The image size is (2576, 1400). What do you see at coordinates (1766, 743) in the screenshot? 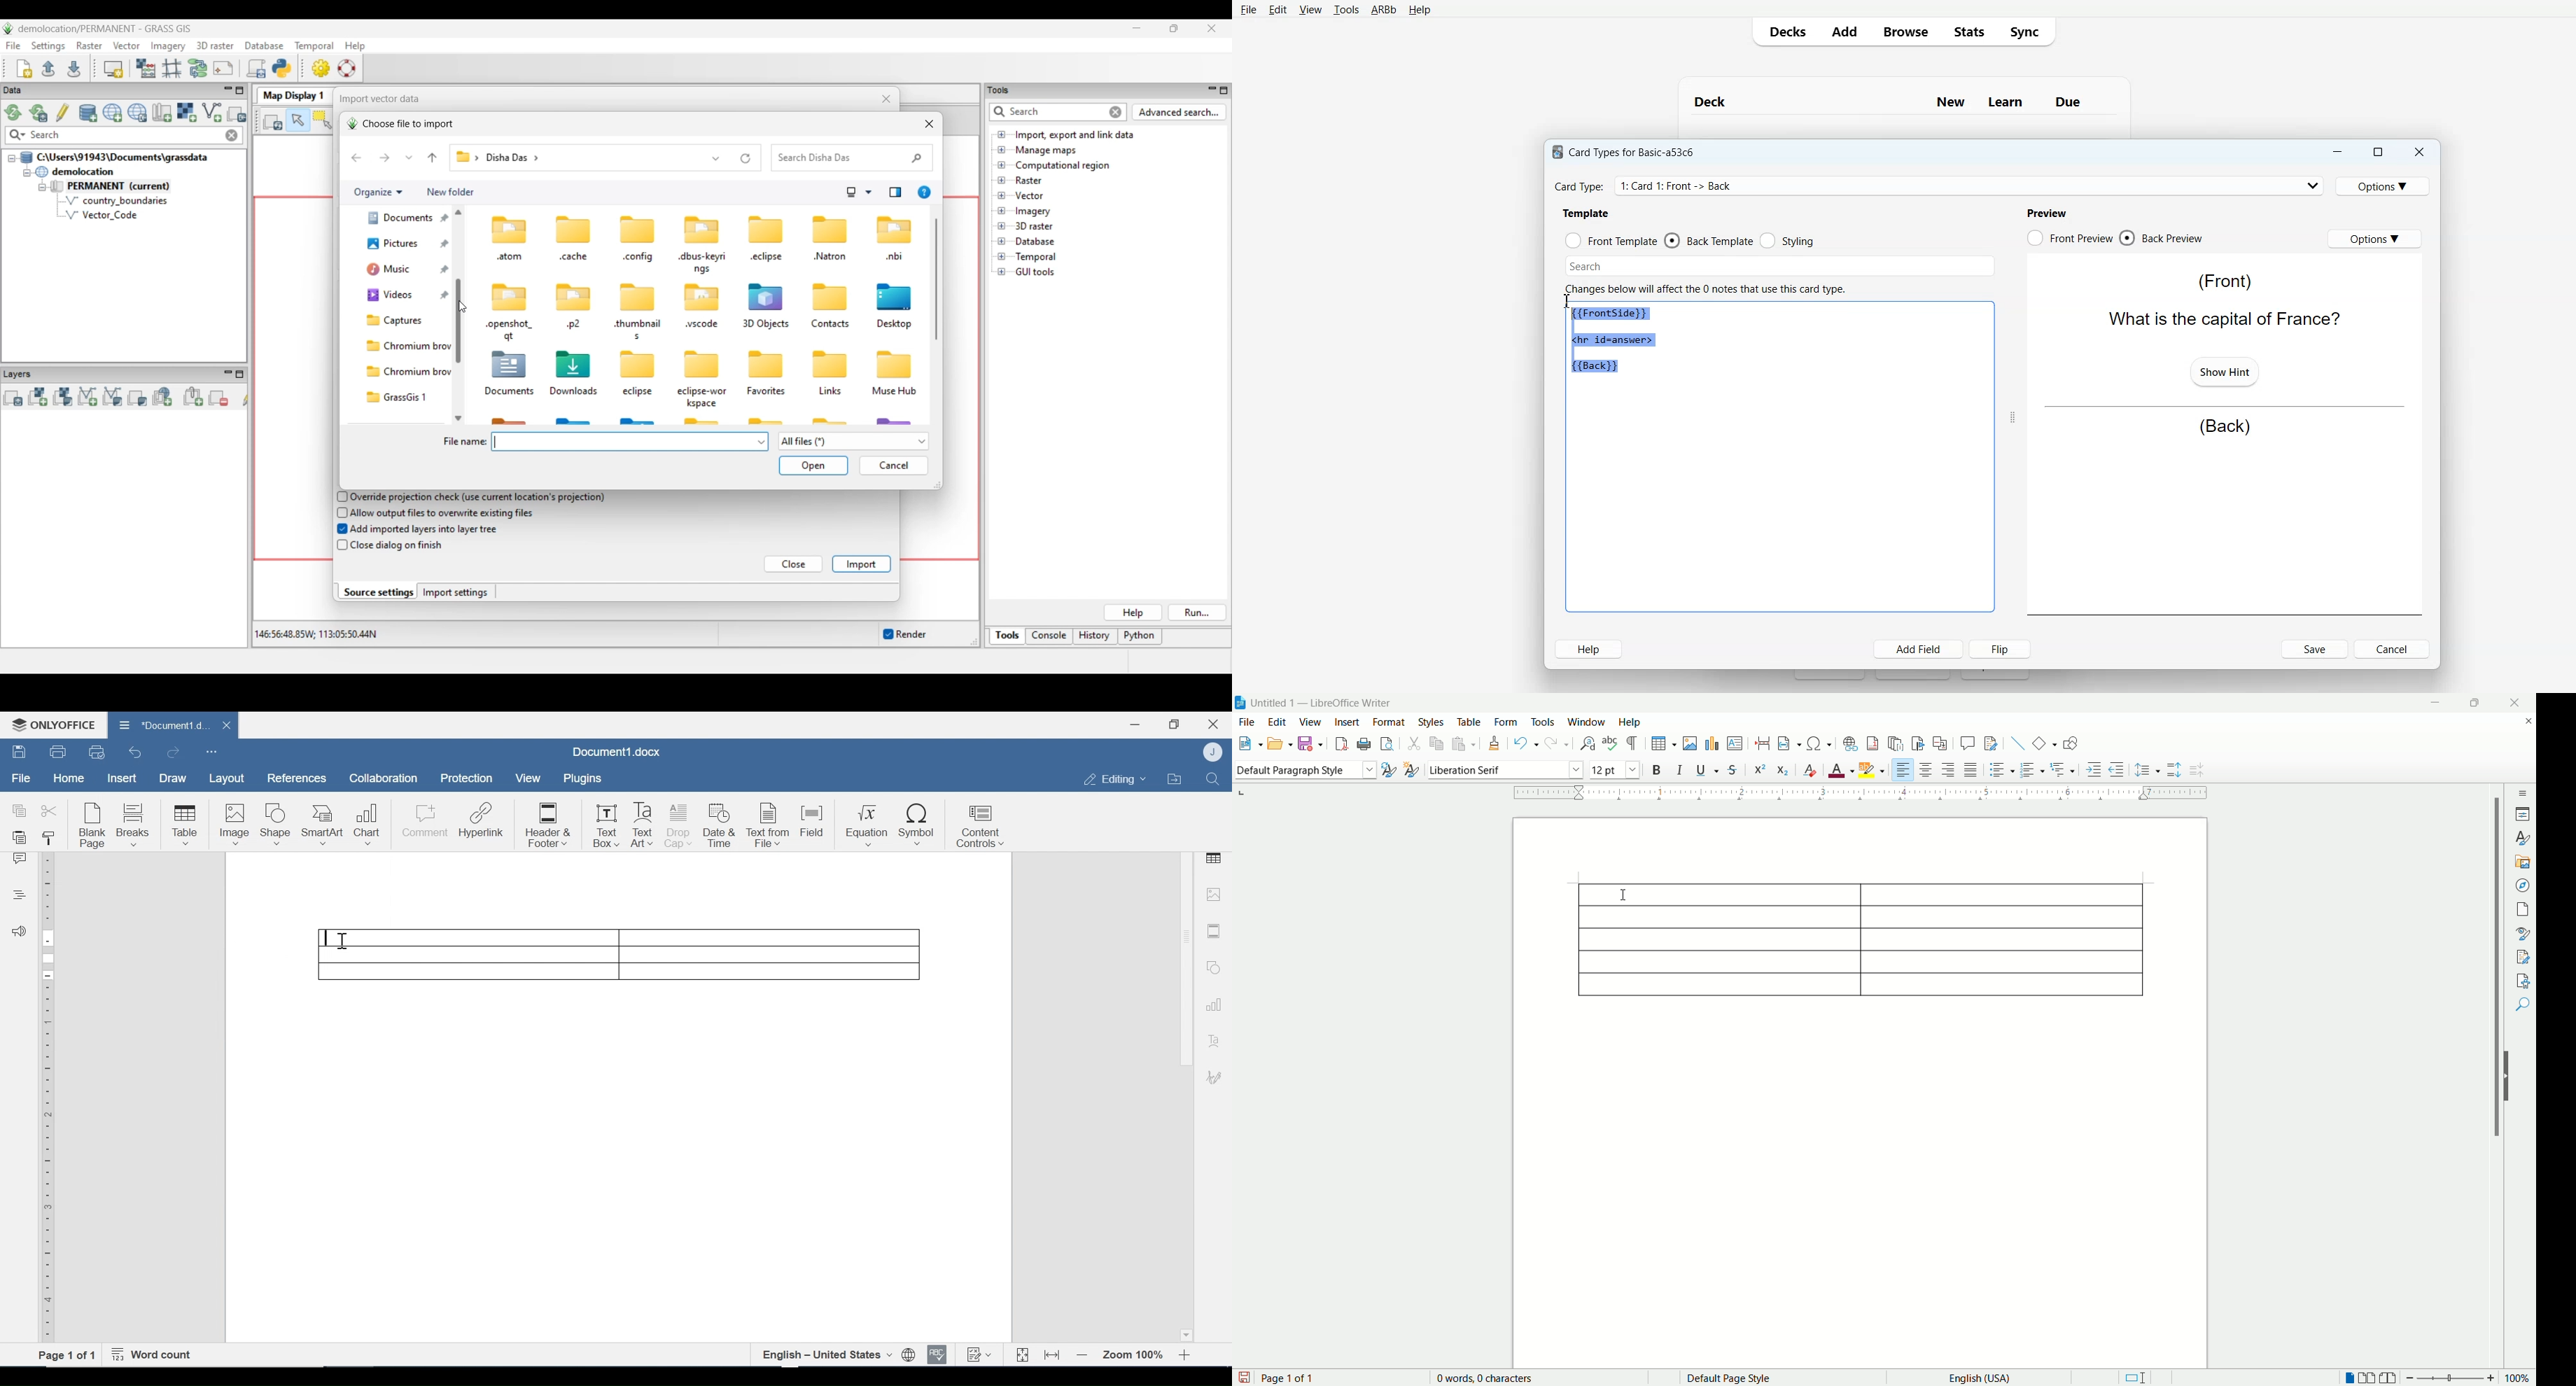
I see `insert page break` at bounding box center [1766, 743].